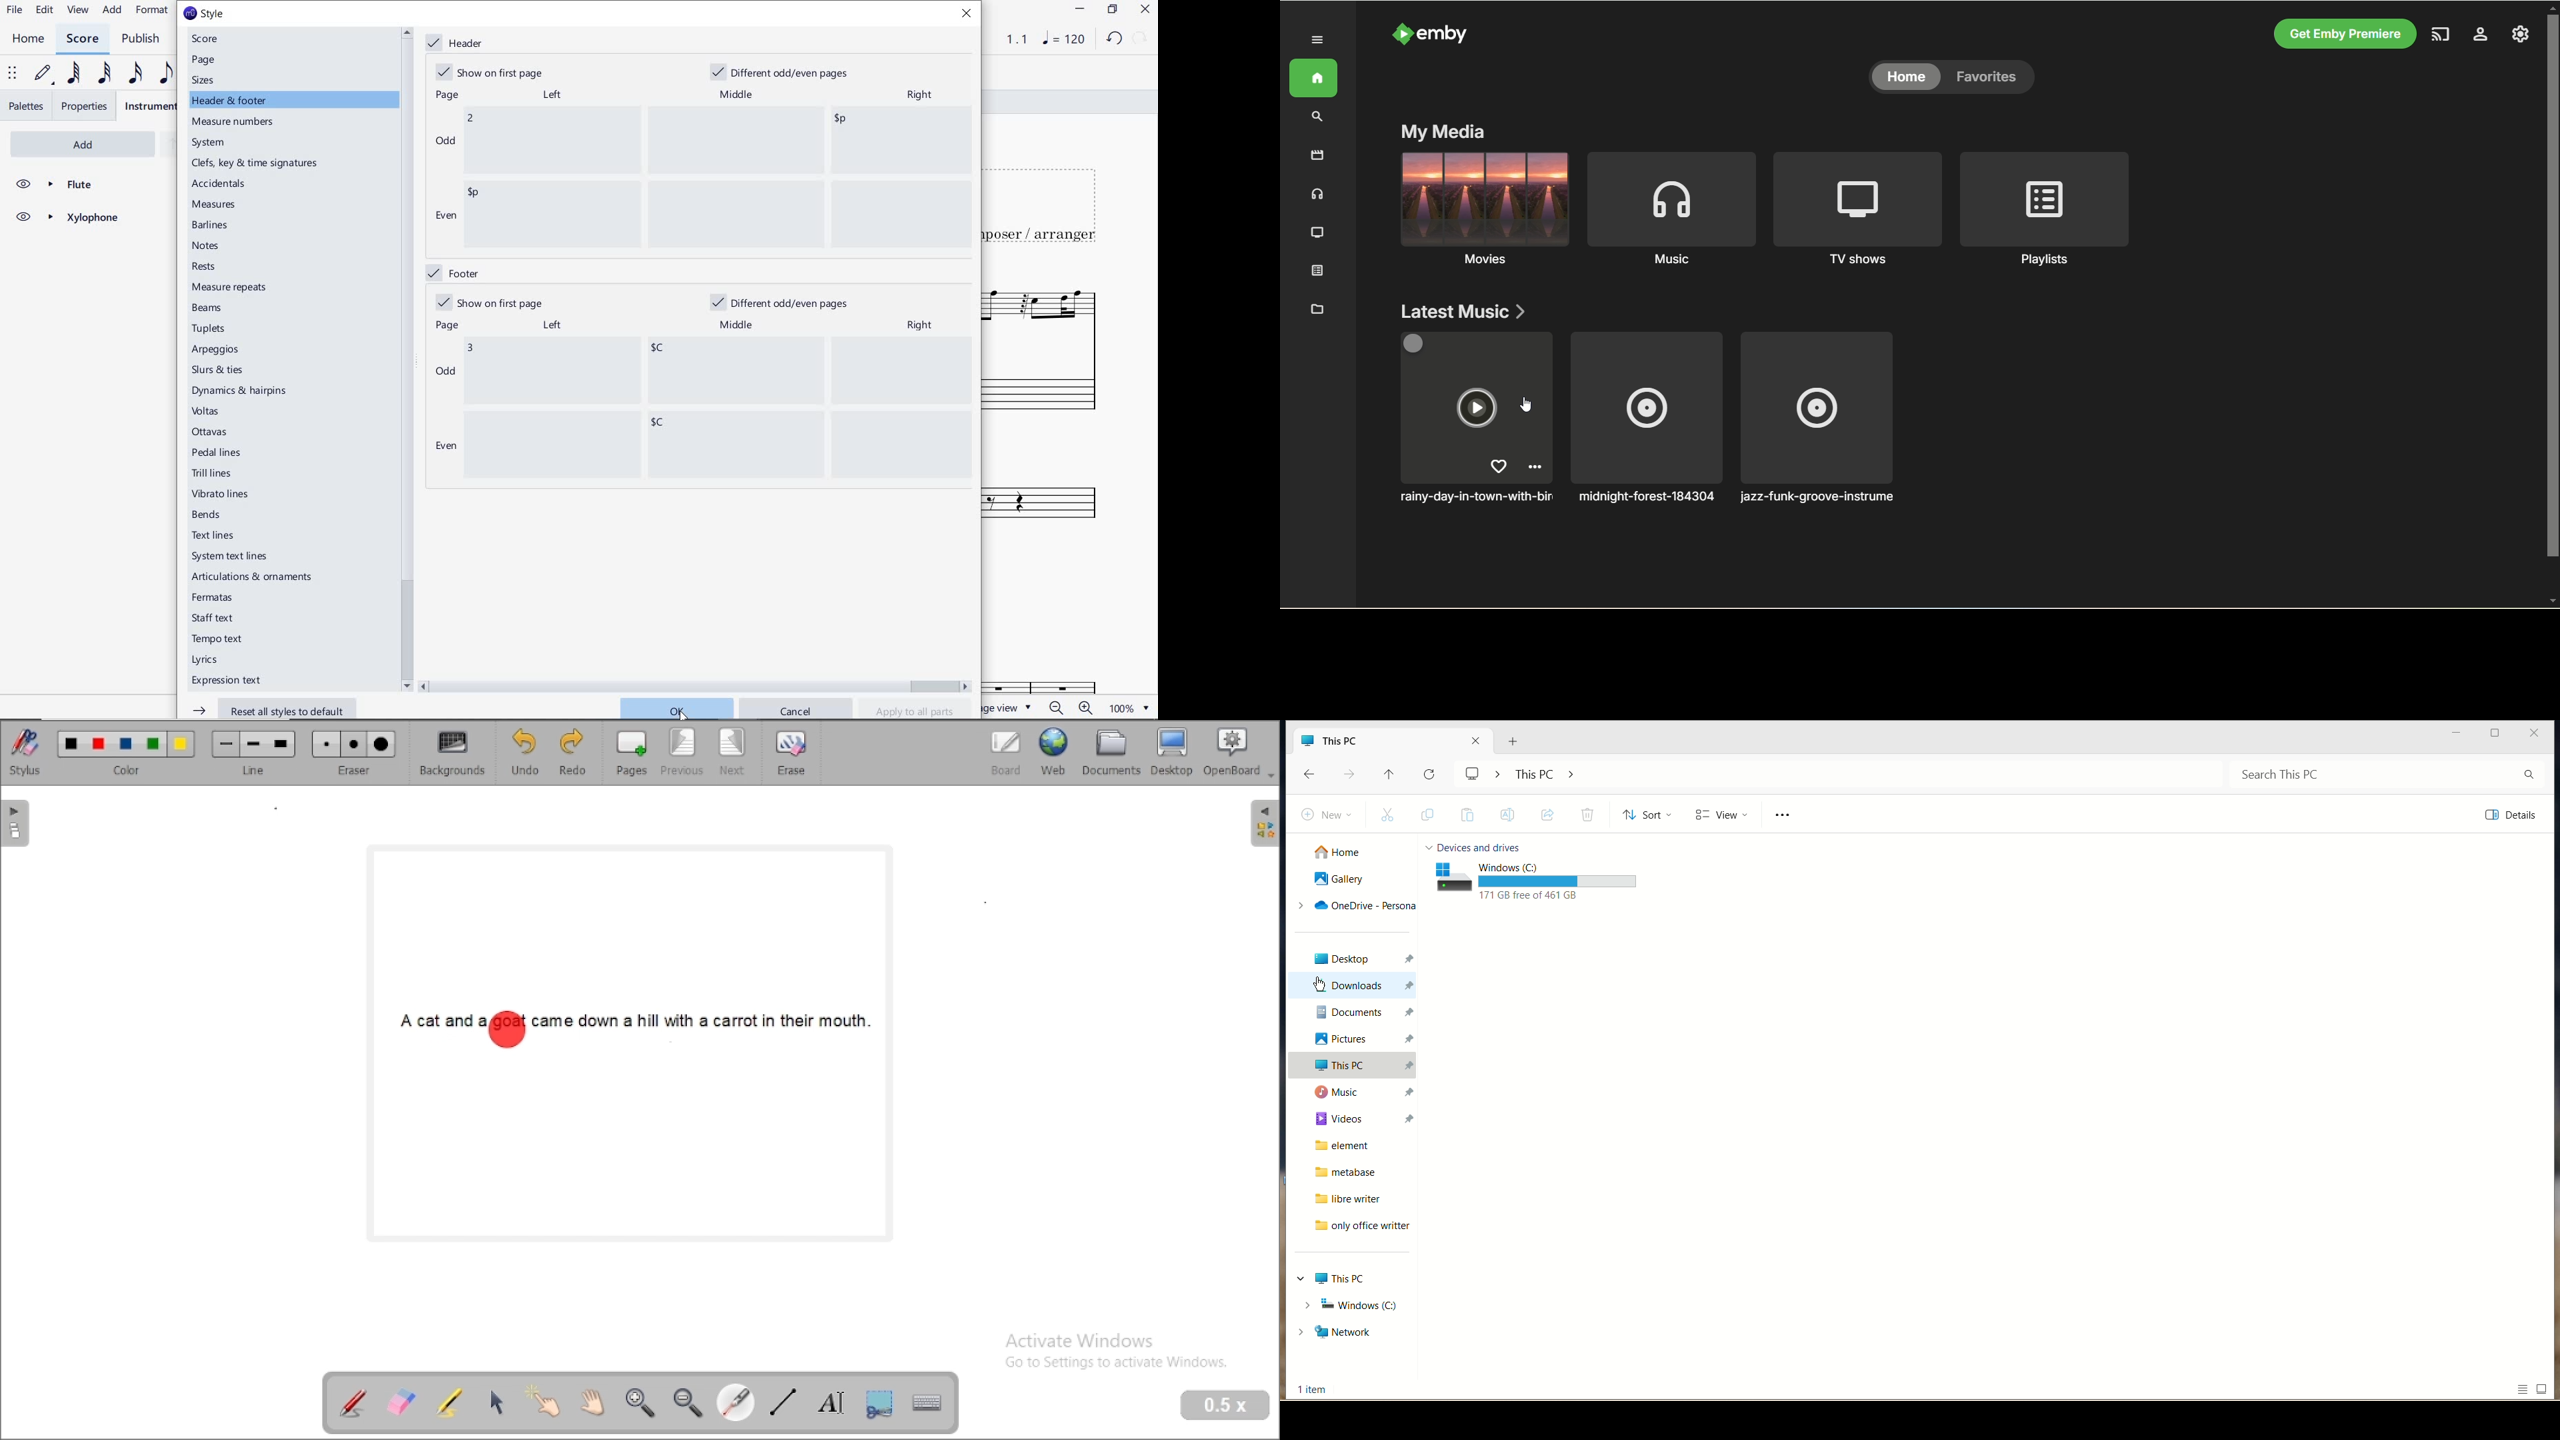 The height and width of the screenshot is (1456, 2576). I want to click on Movies, so click(1482, 207).